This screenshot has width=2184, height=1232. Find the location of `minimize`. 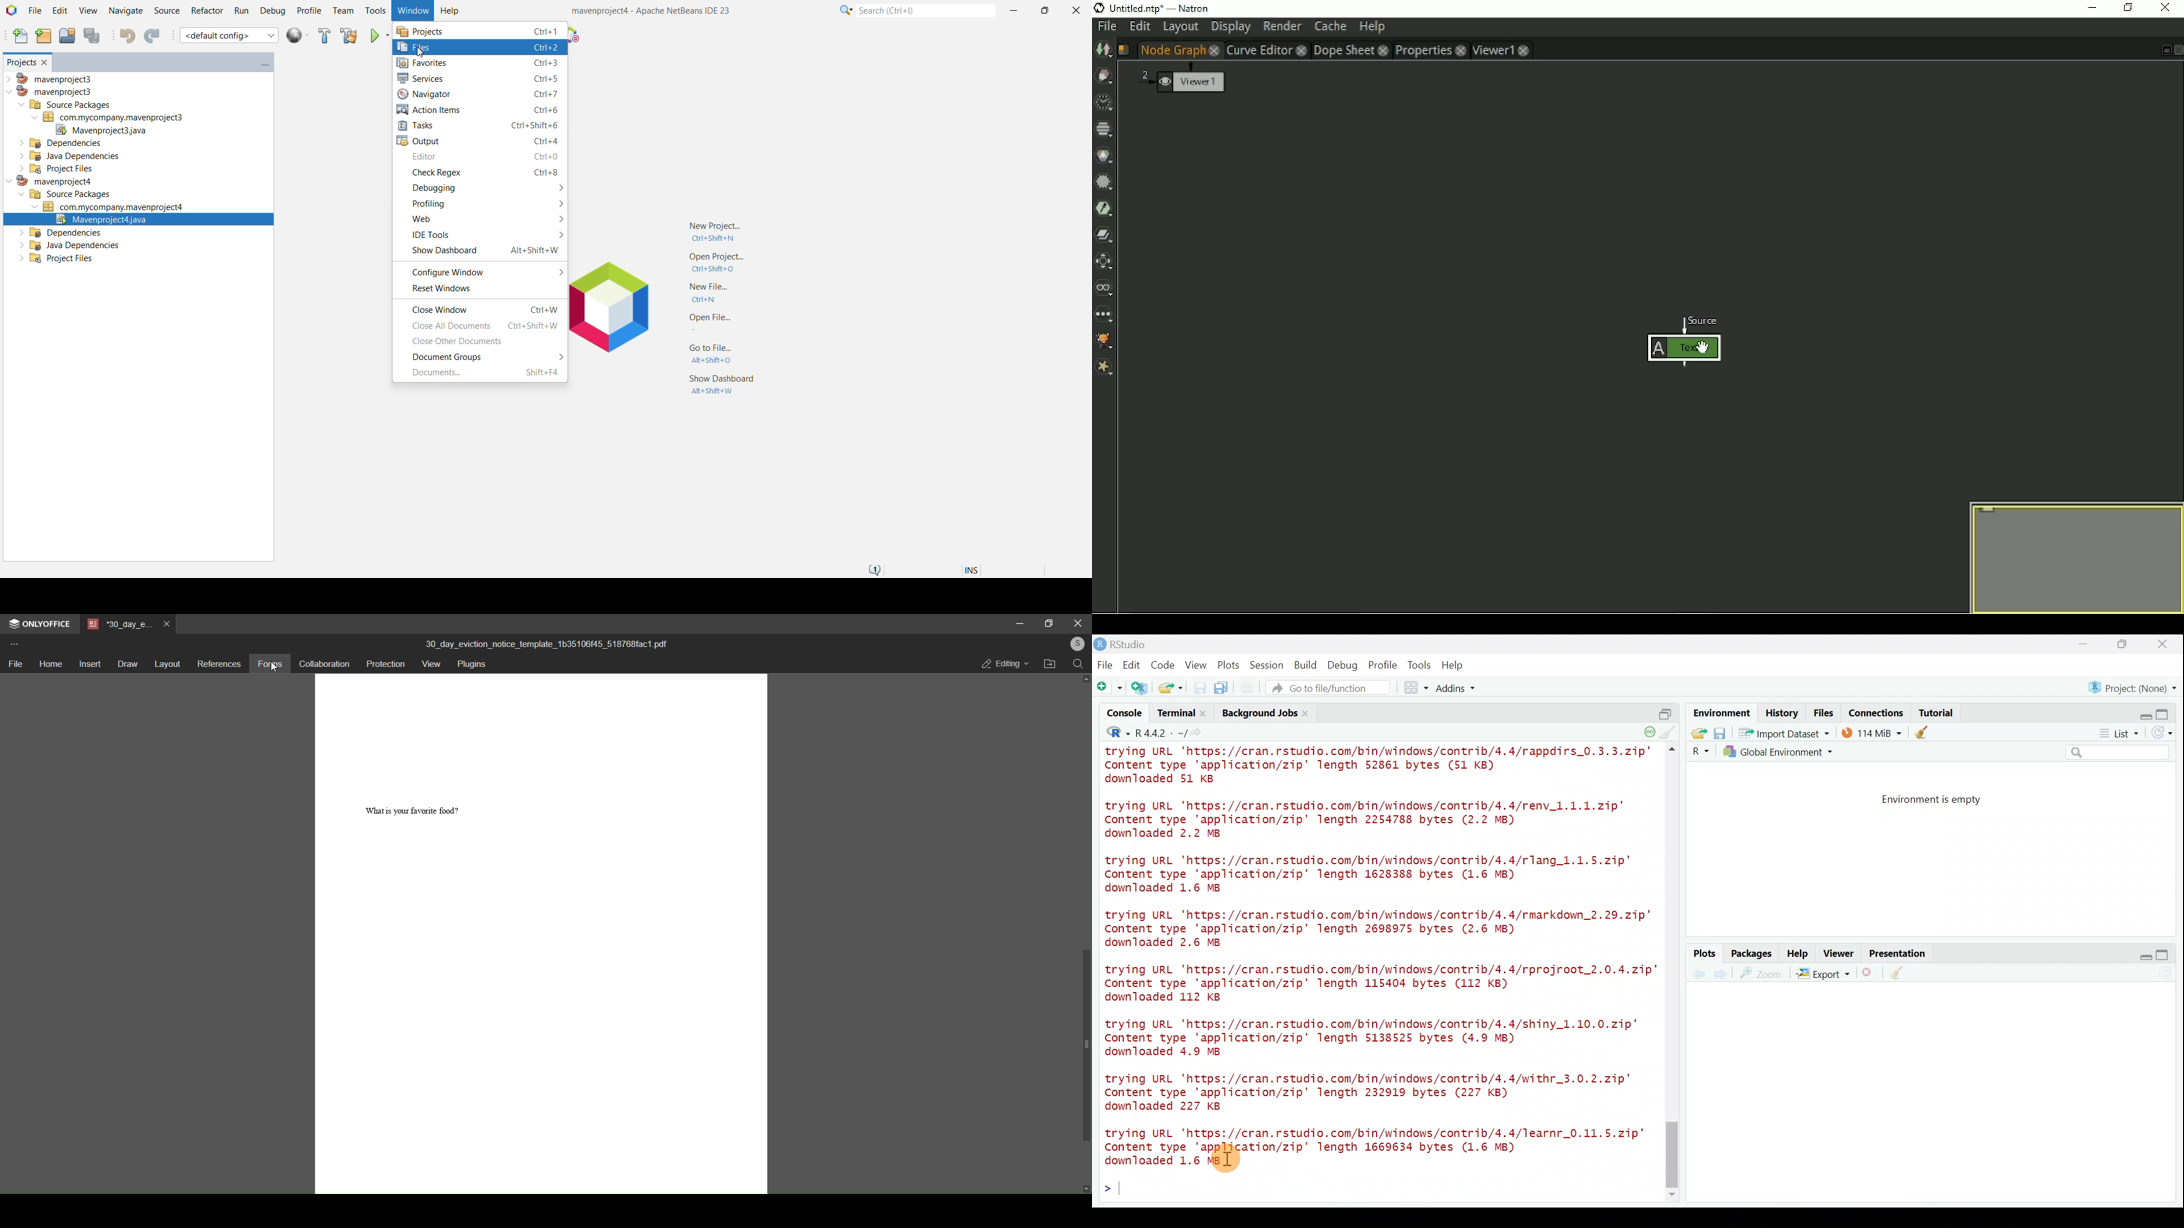

minimize is located at coordinates (2089, 645).